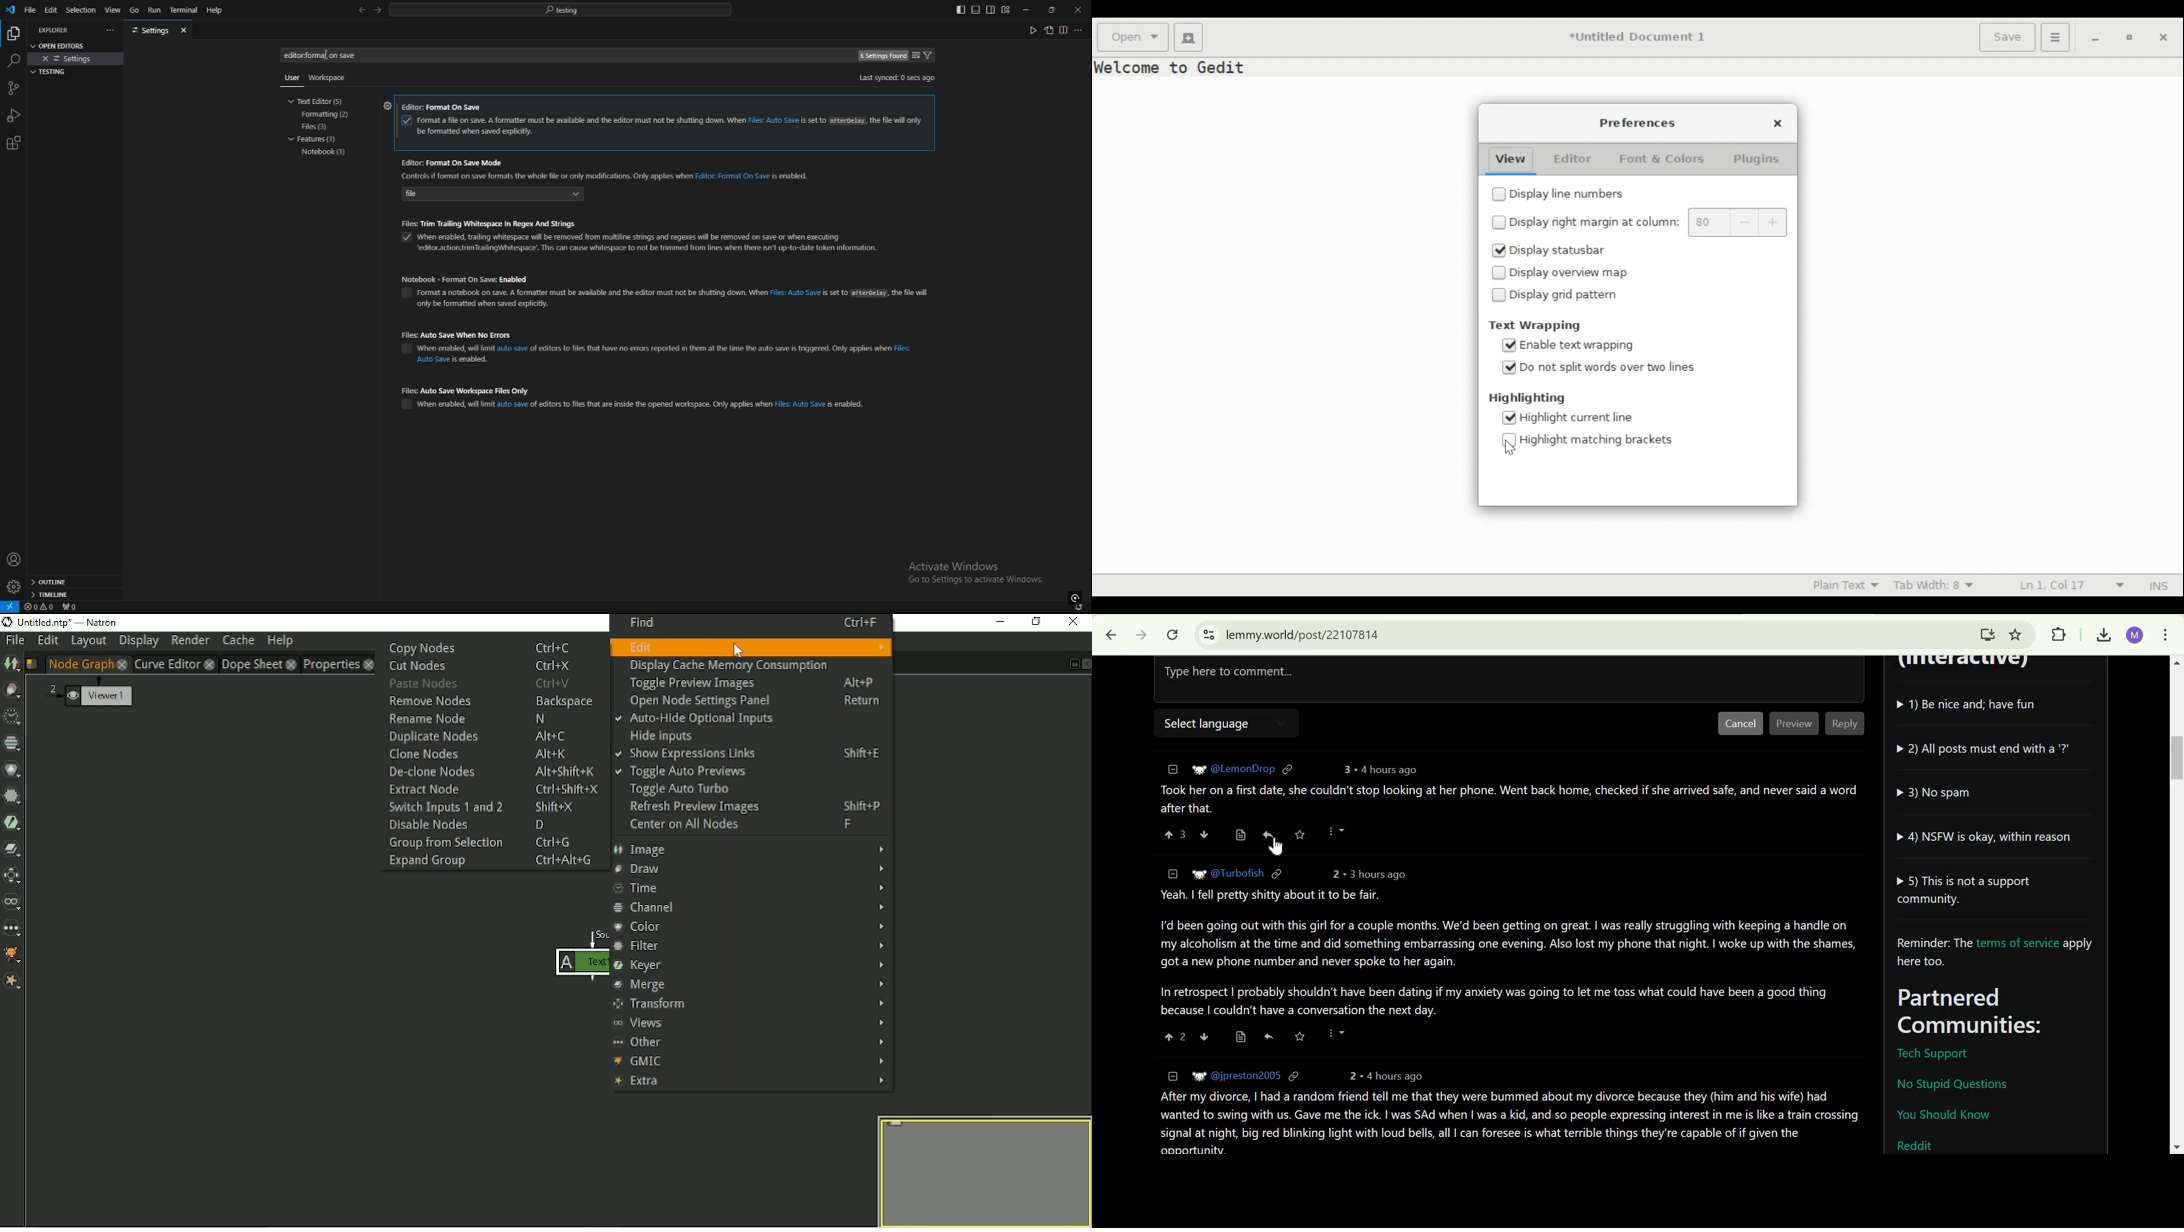 The height and width of the screenshot is (1232, 2184). Describe the element at coordinates (321, 56) in the screenshot. I see `search` at that location.